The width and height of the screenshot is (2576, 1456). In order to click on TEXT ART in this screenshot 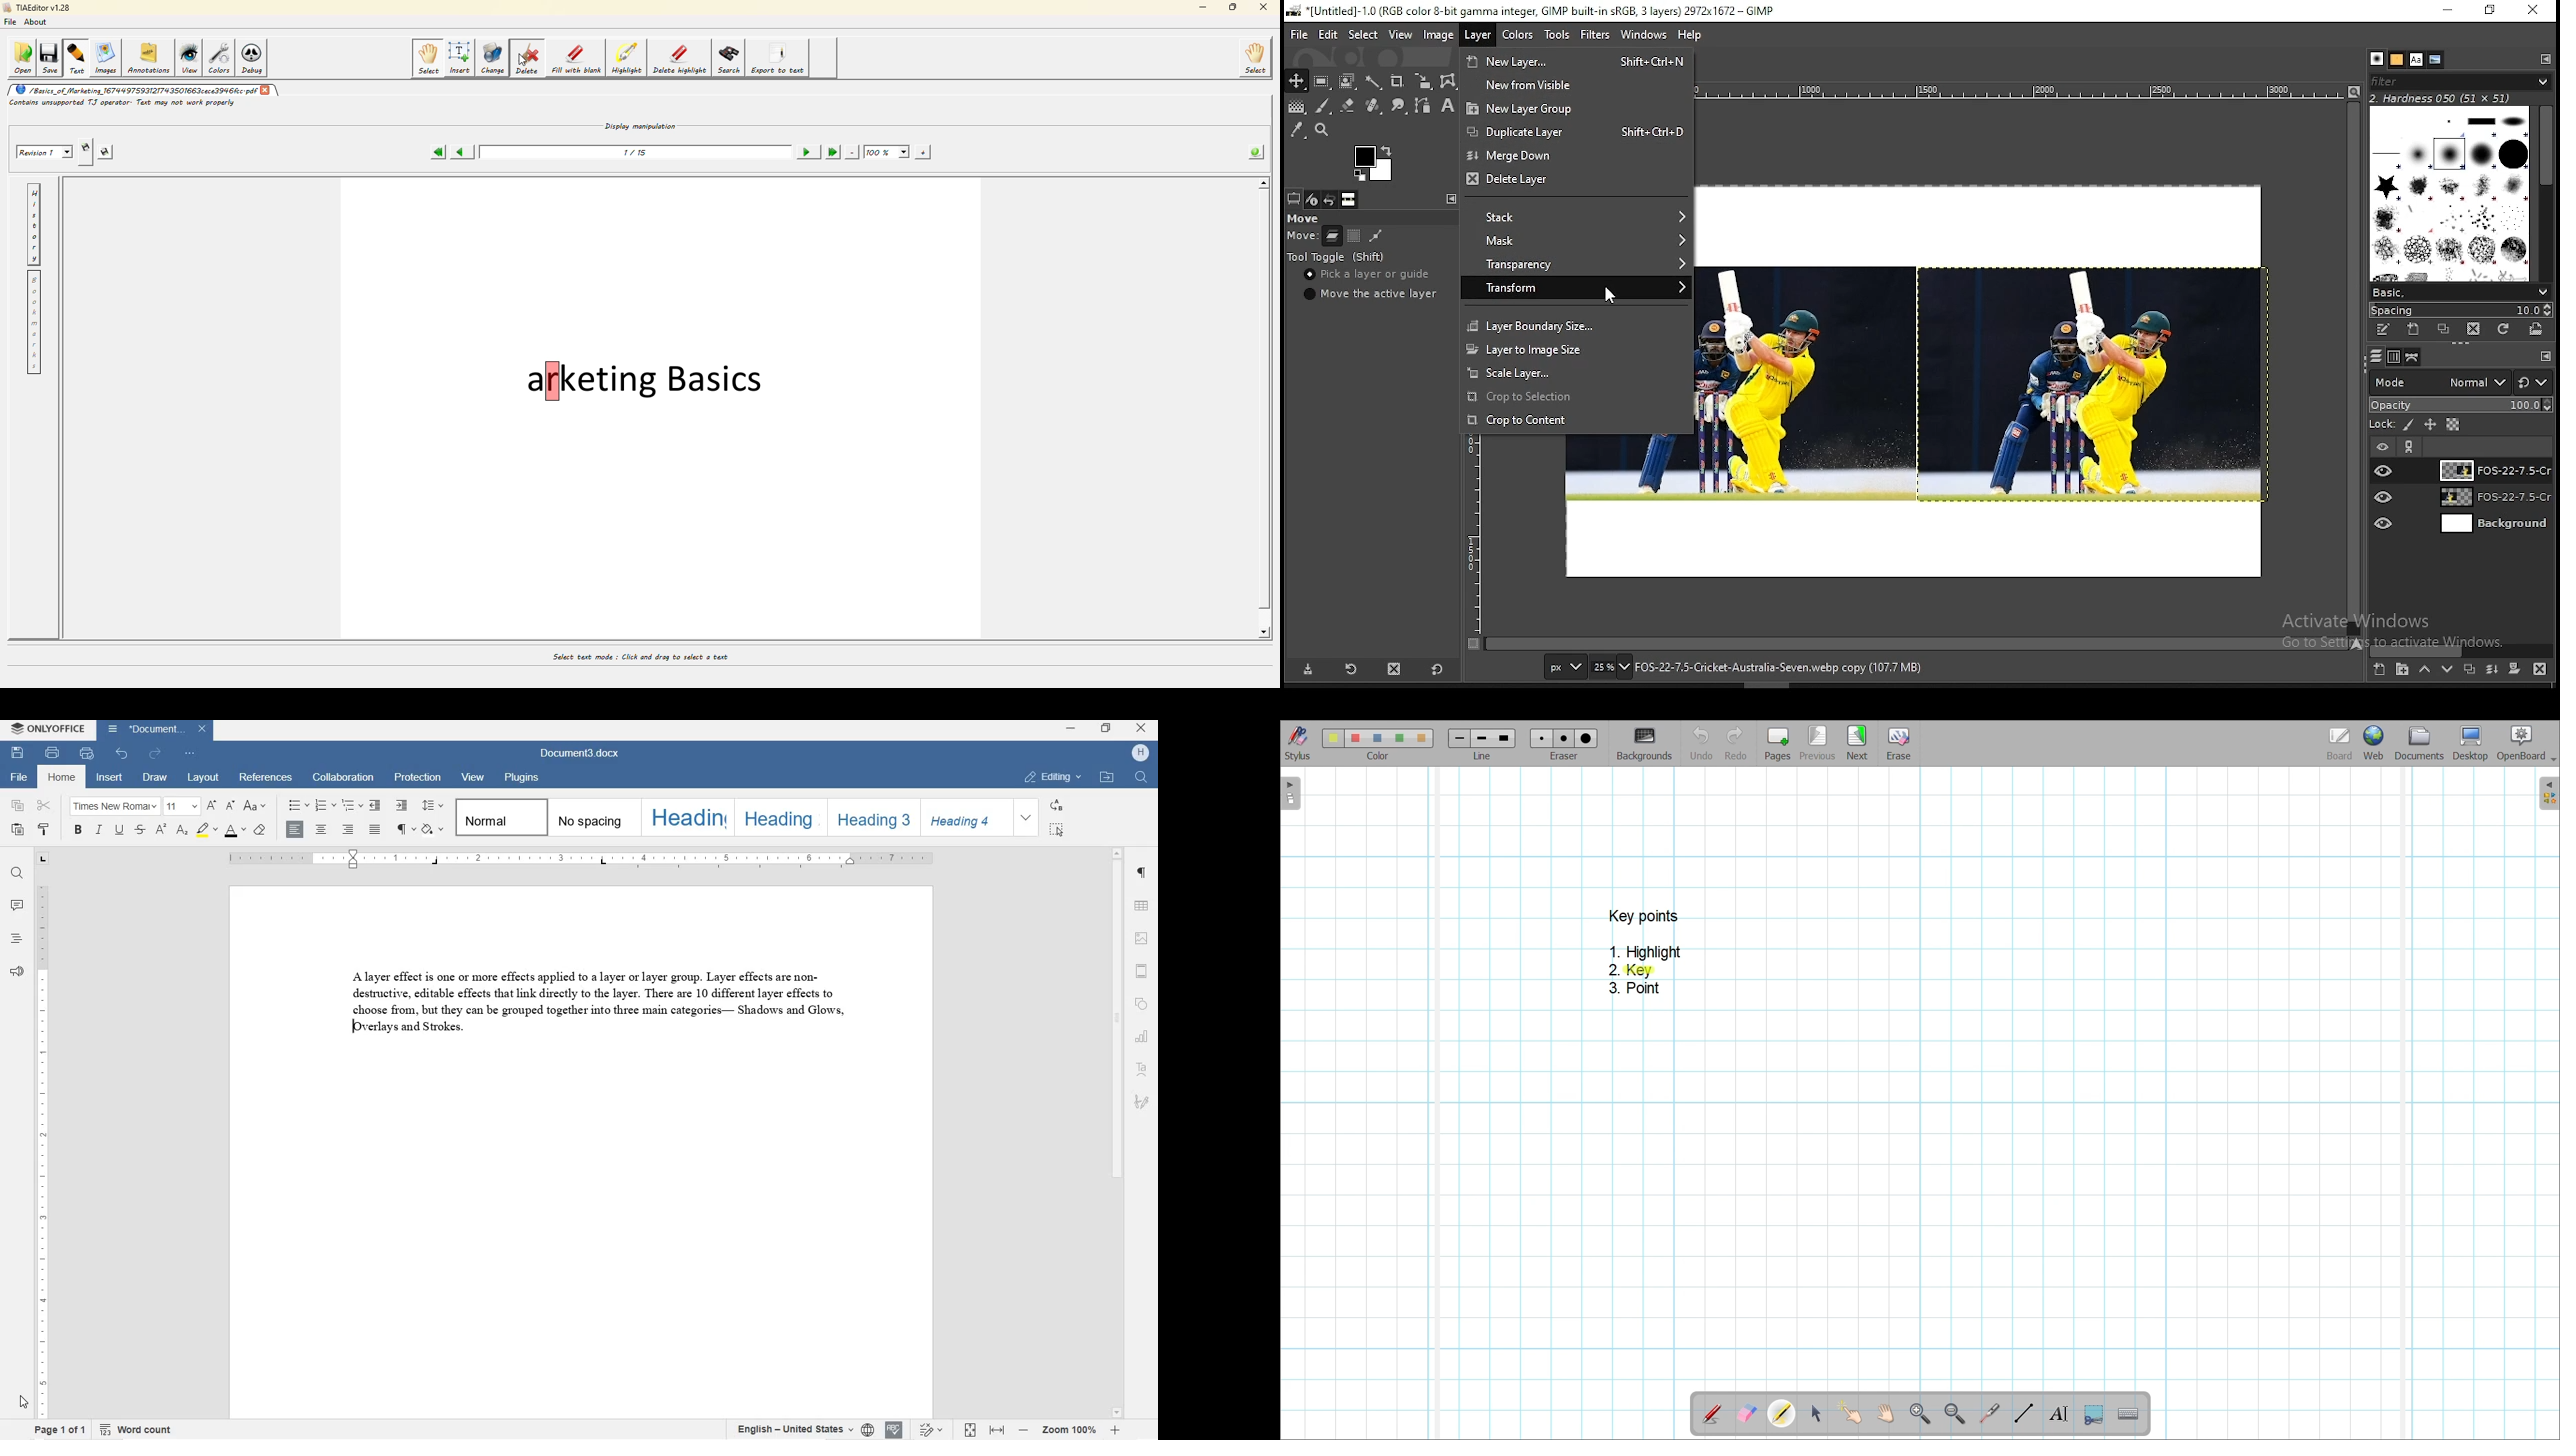, I will do `click(1143, 1068)`.